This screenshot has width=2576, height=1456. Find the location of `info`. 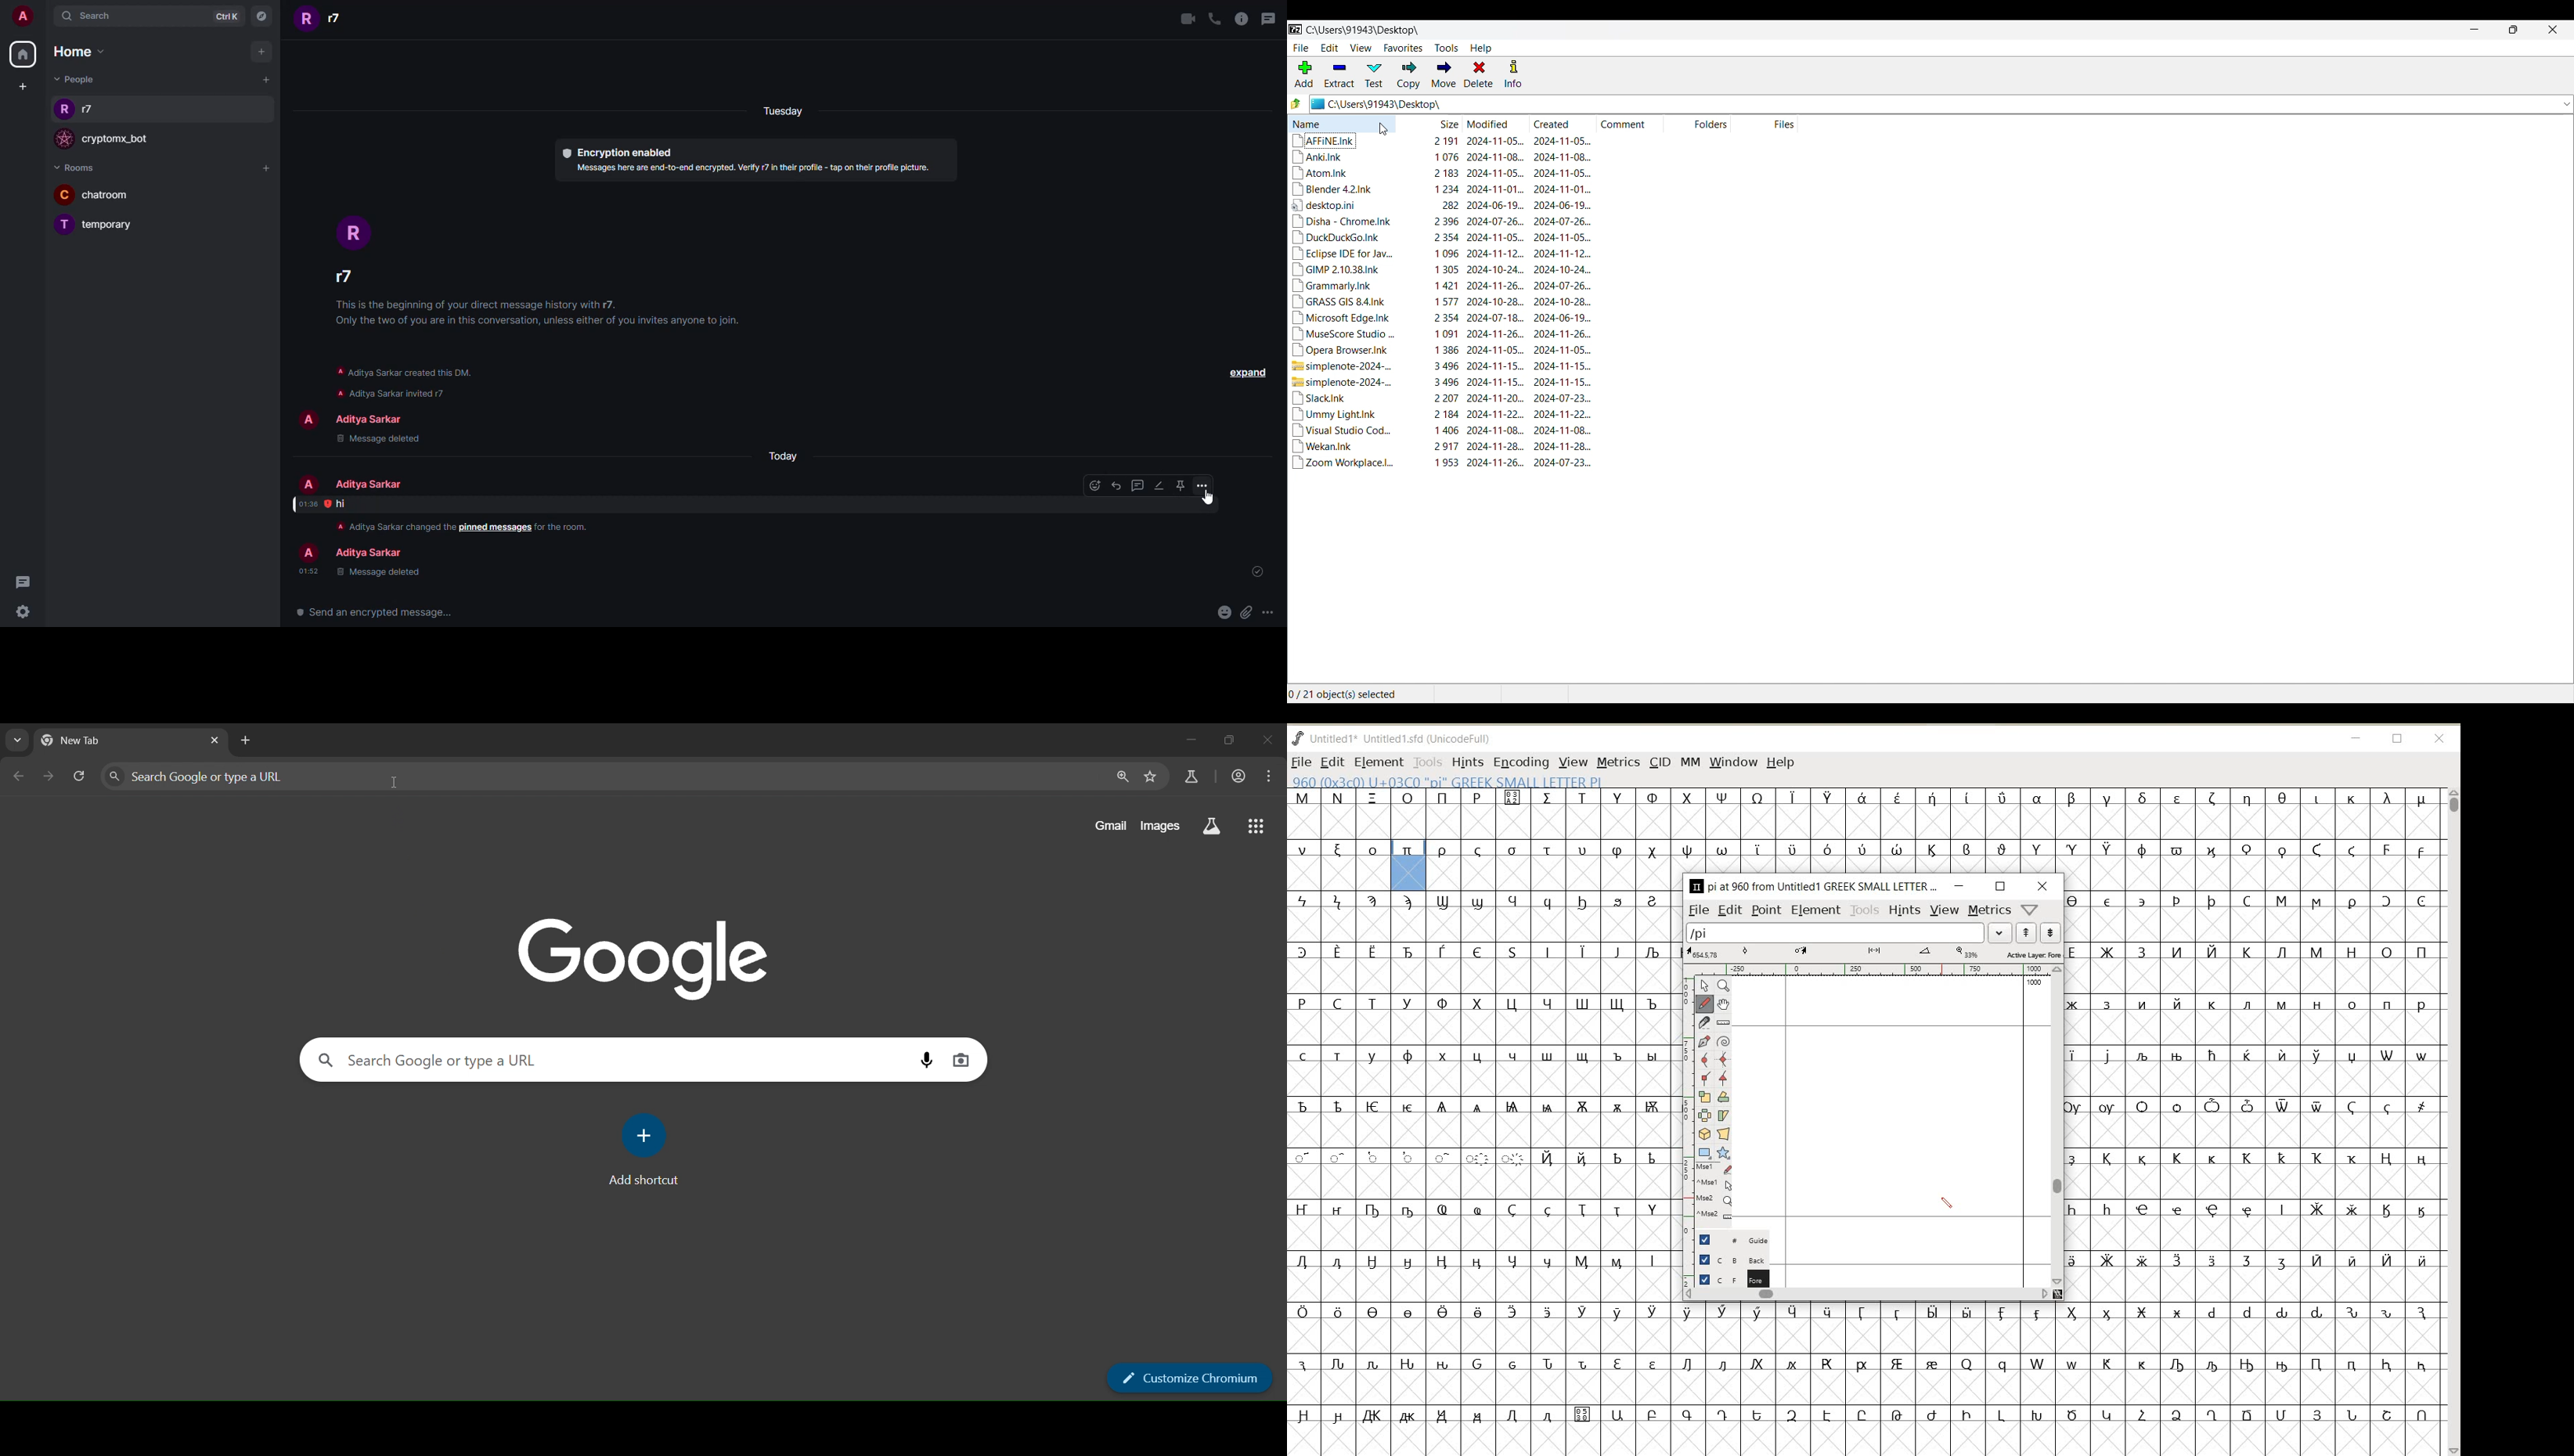

info is located at coordinates (404, 382).